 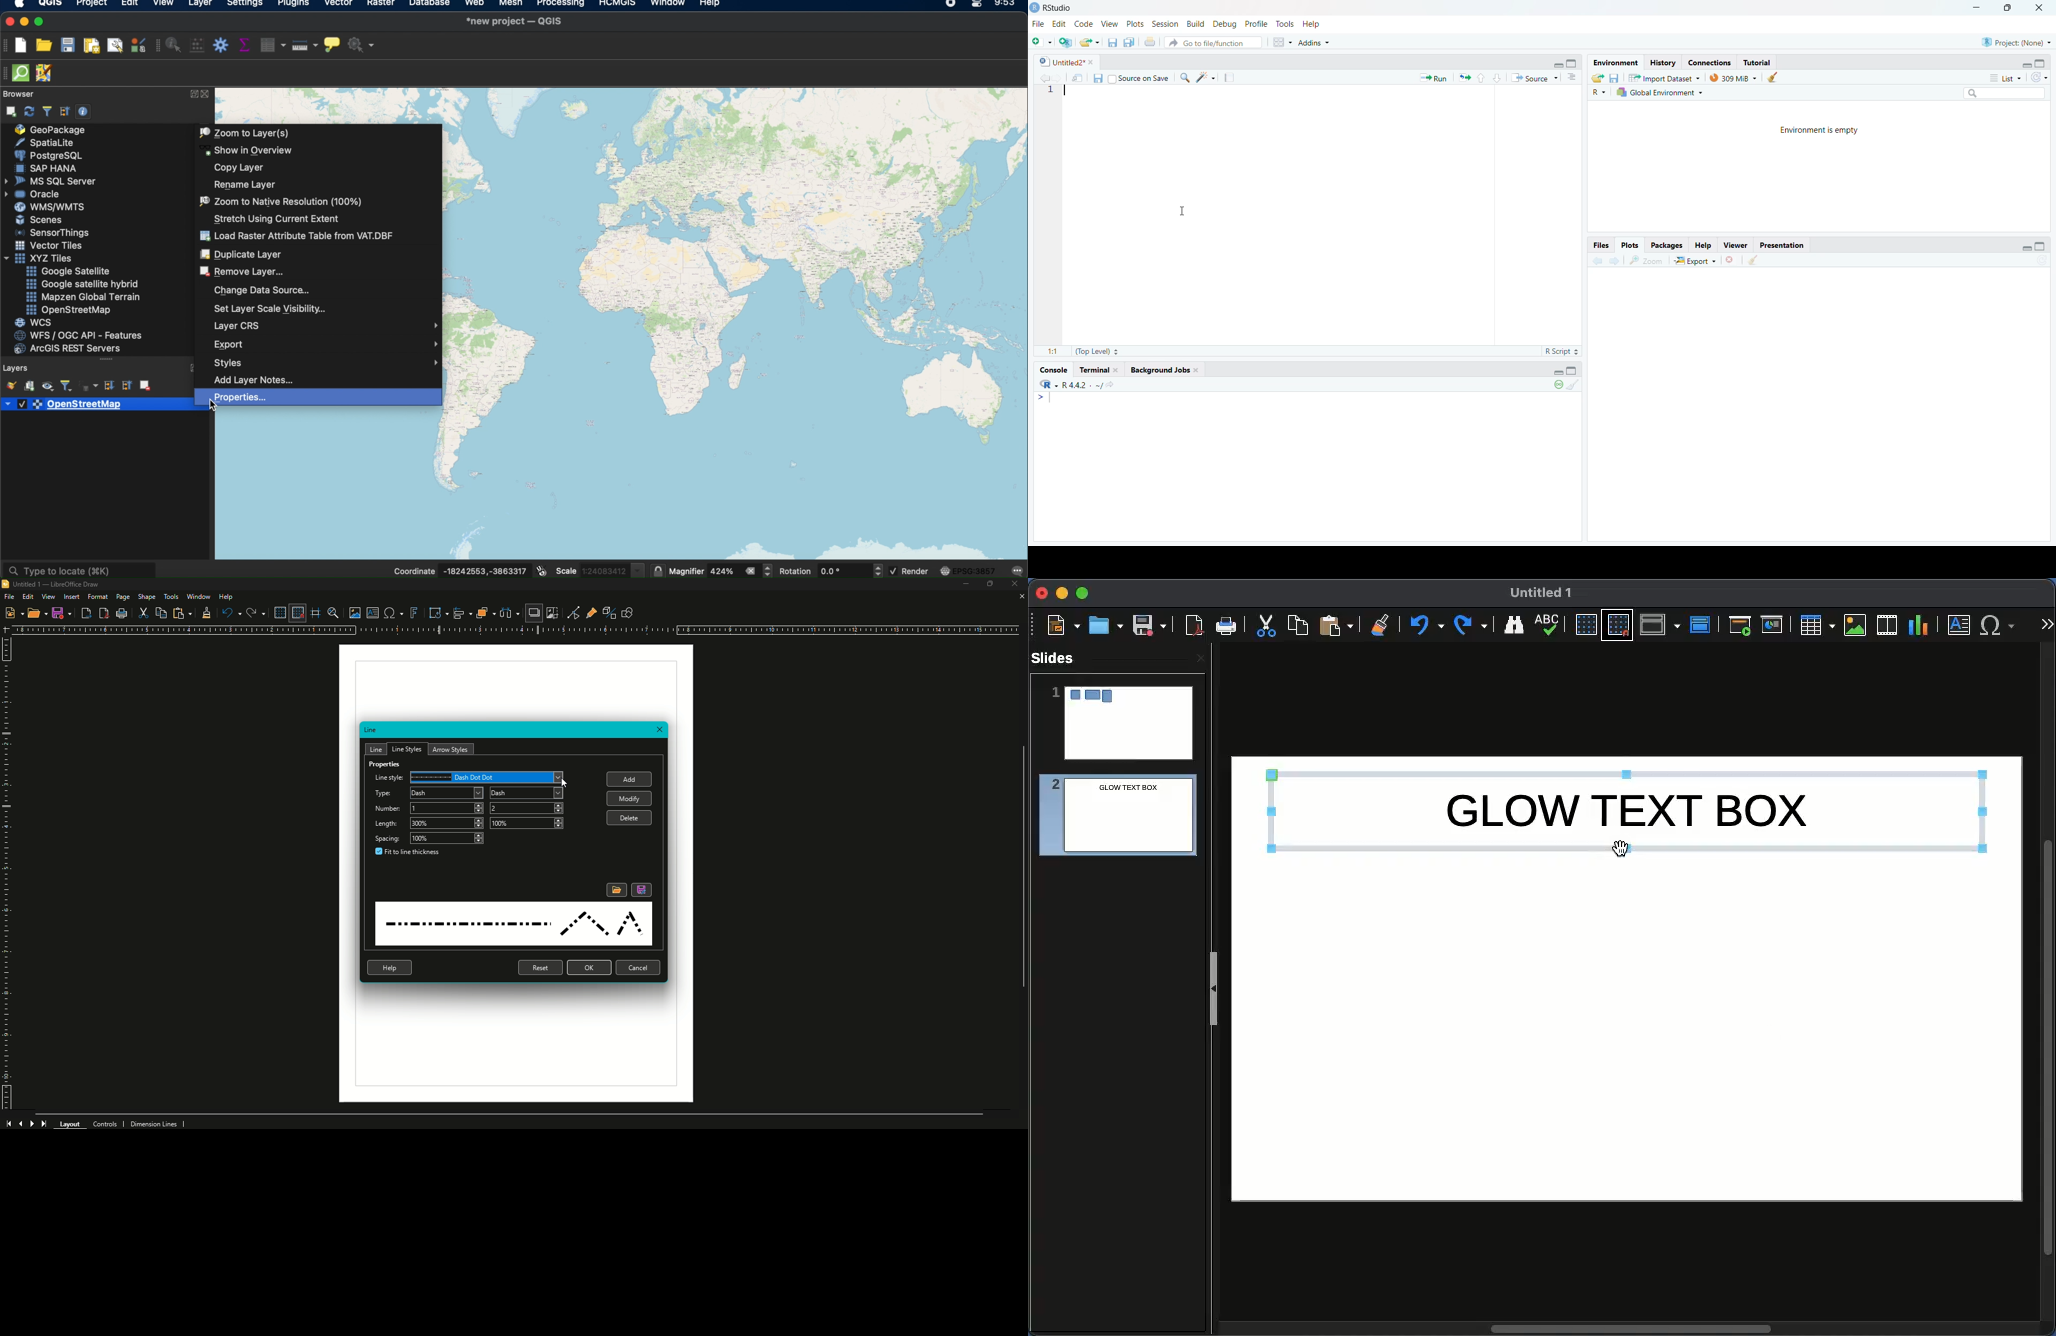 I want to click on refresh, so click(x=28, y=111).